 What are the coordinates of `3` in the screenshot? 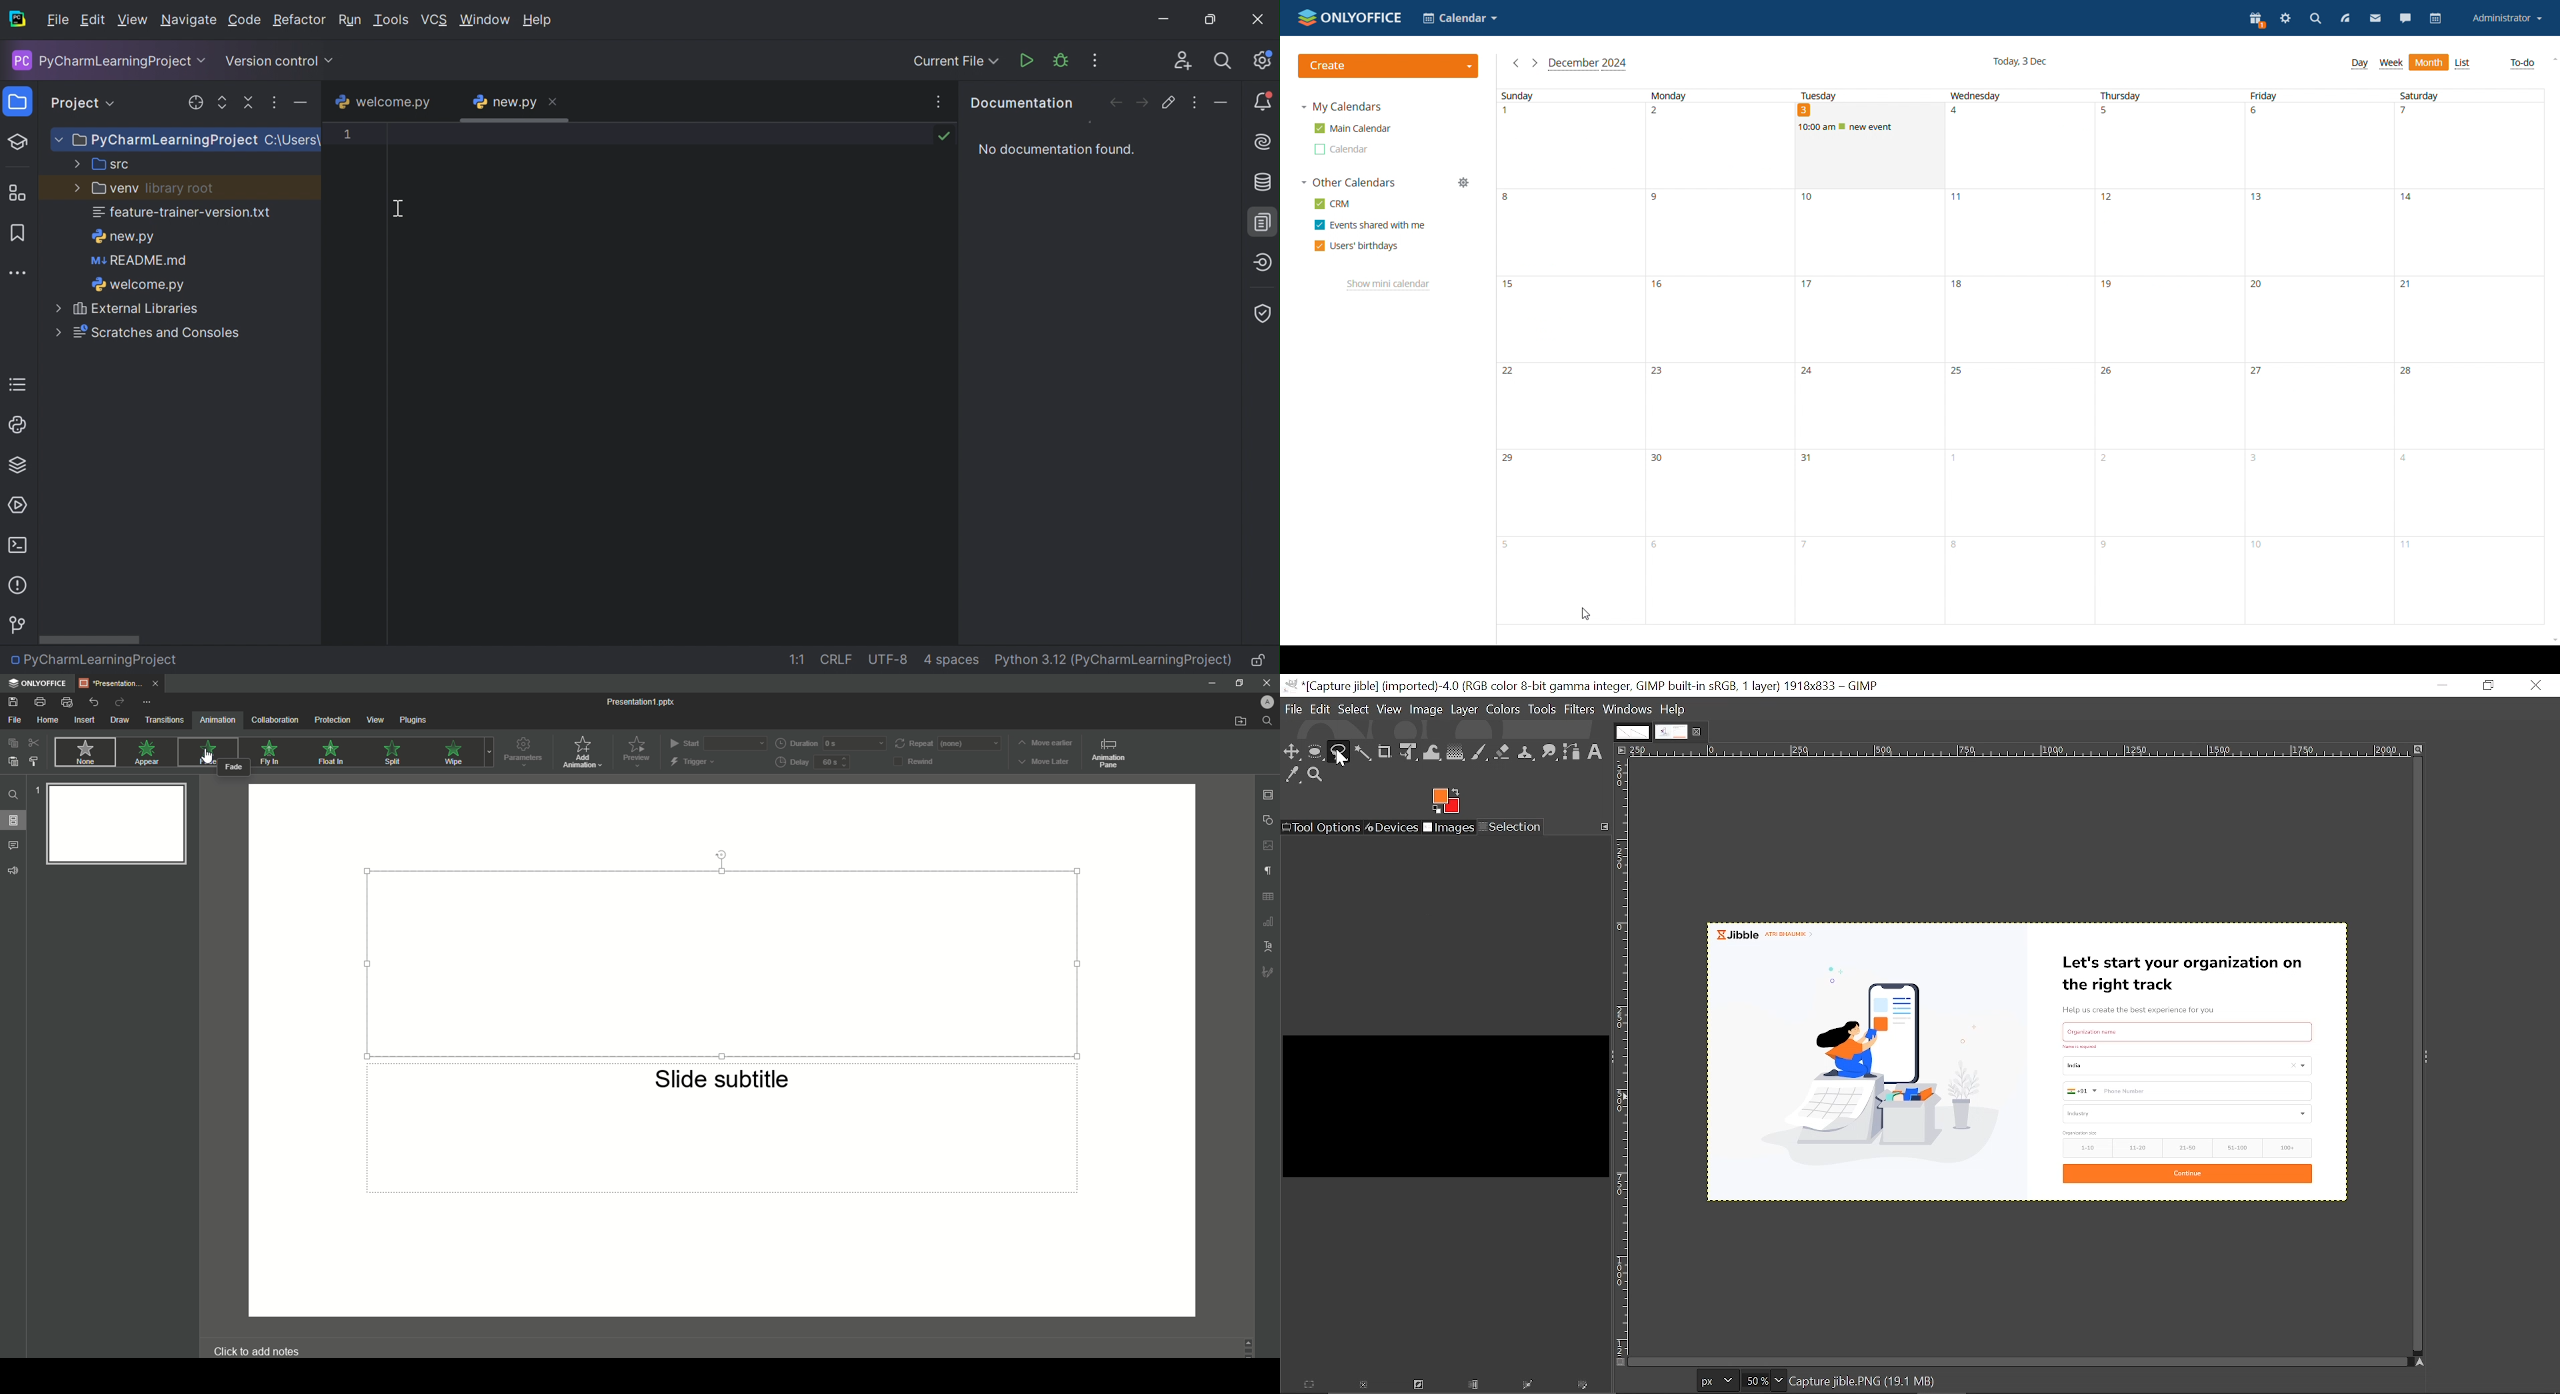 It's located at (1868, 146).